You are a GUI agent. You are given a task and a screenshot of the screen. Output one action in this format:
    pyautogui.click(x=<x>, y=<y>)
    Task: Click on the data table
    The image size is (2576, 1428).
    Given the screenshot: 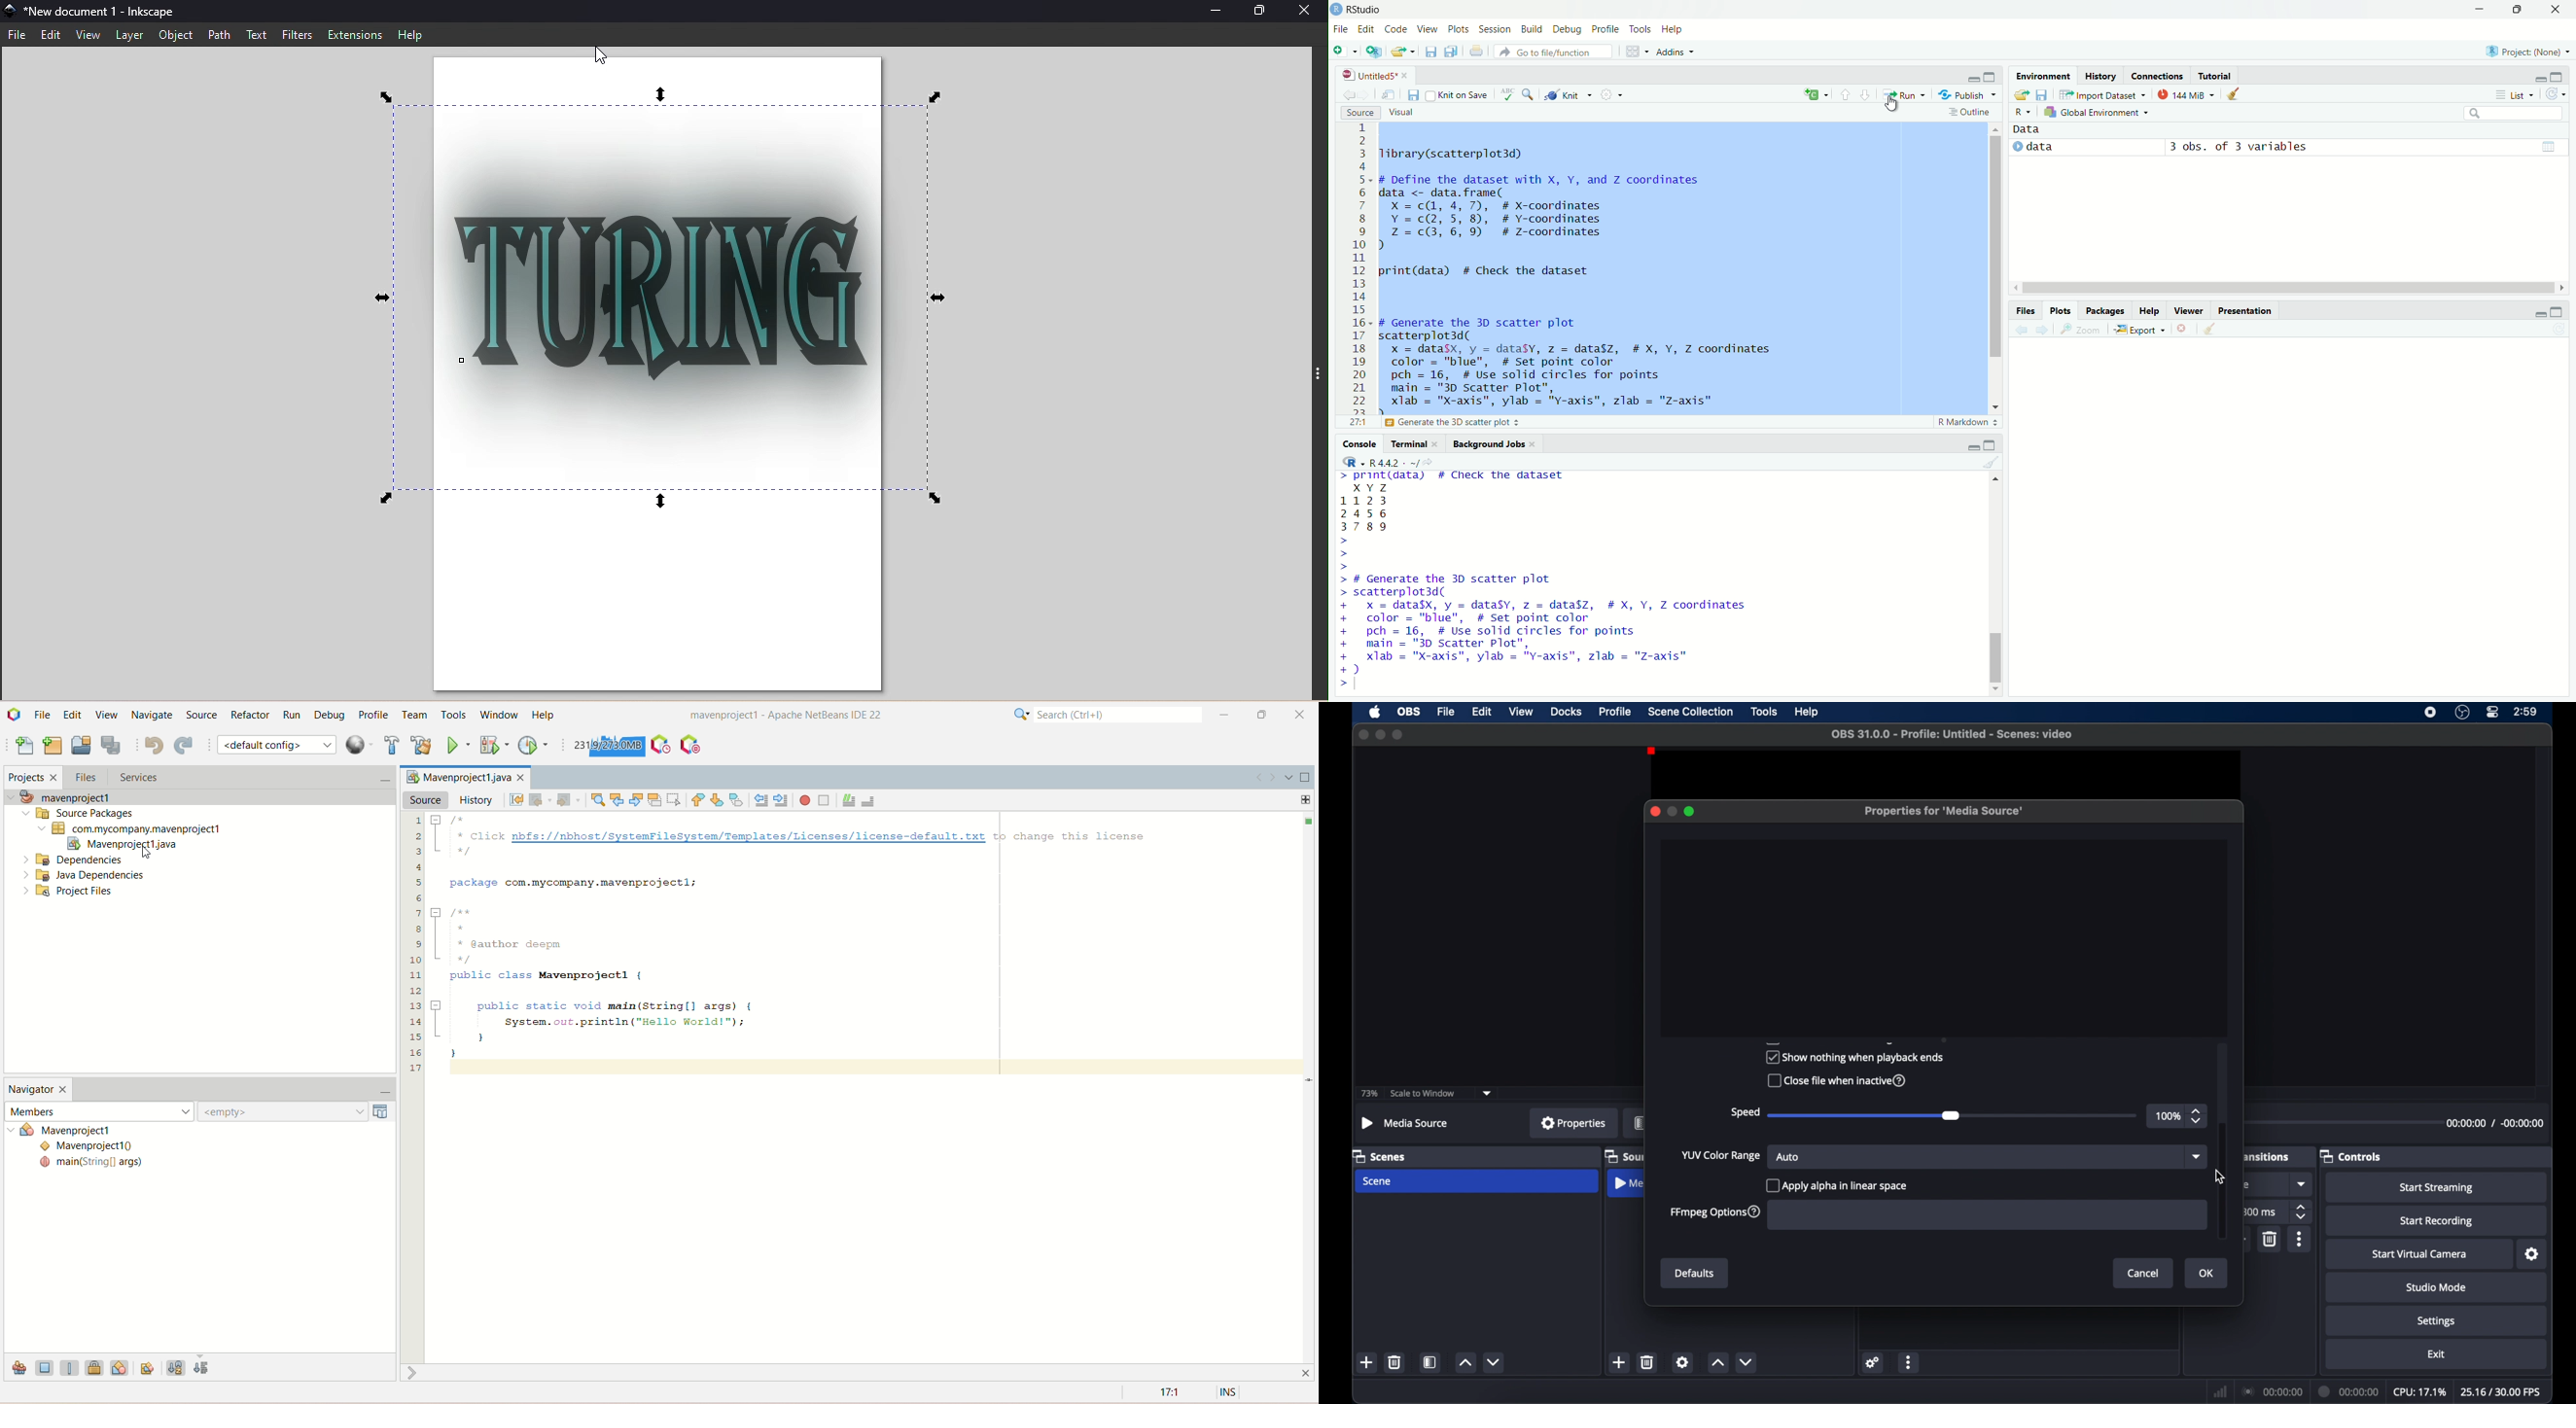 What is the action you would take?
    pyautogui.click(x=2553, y=144)
    